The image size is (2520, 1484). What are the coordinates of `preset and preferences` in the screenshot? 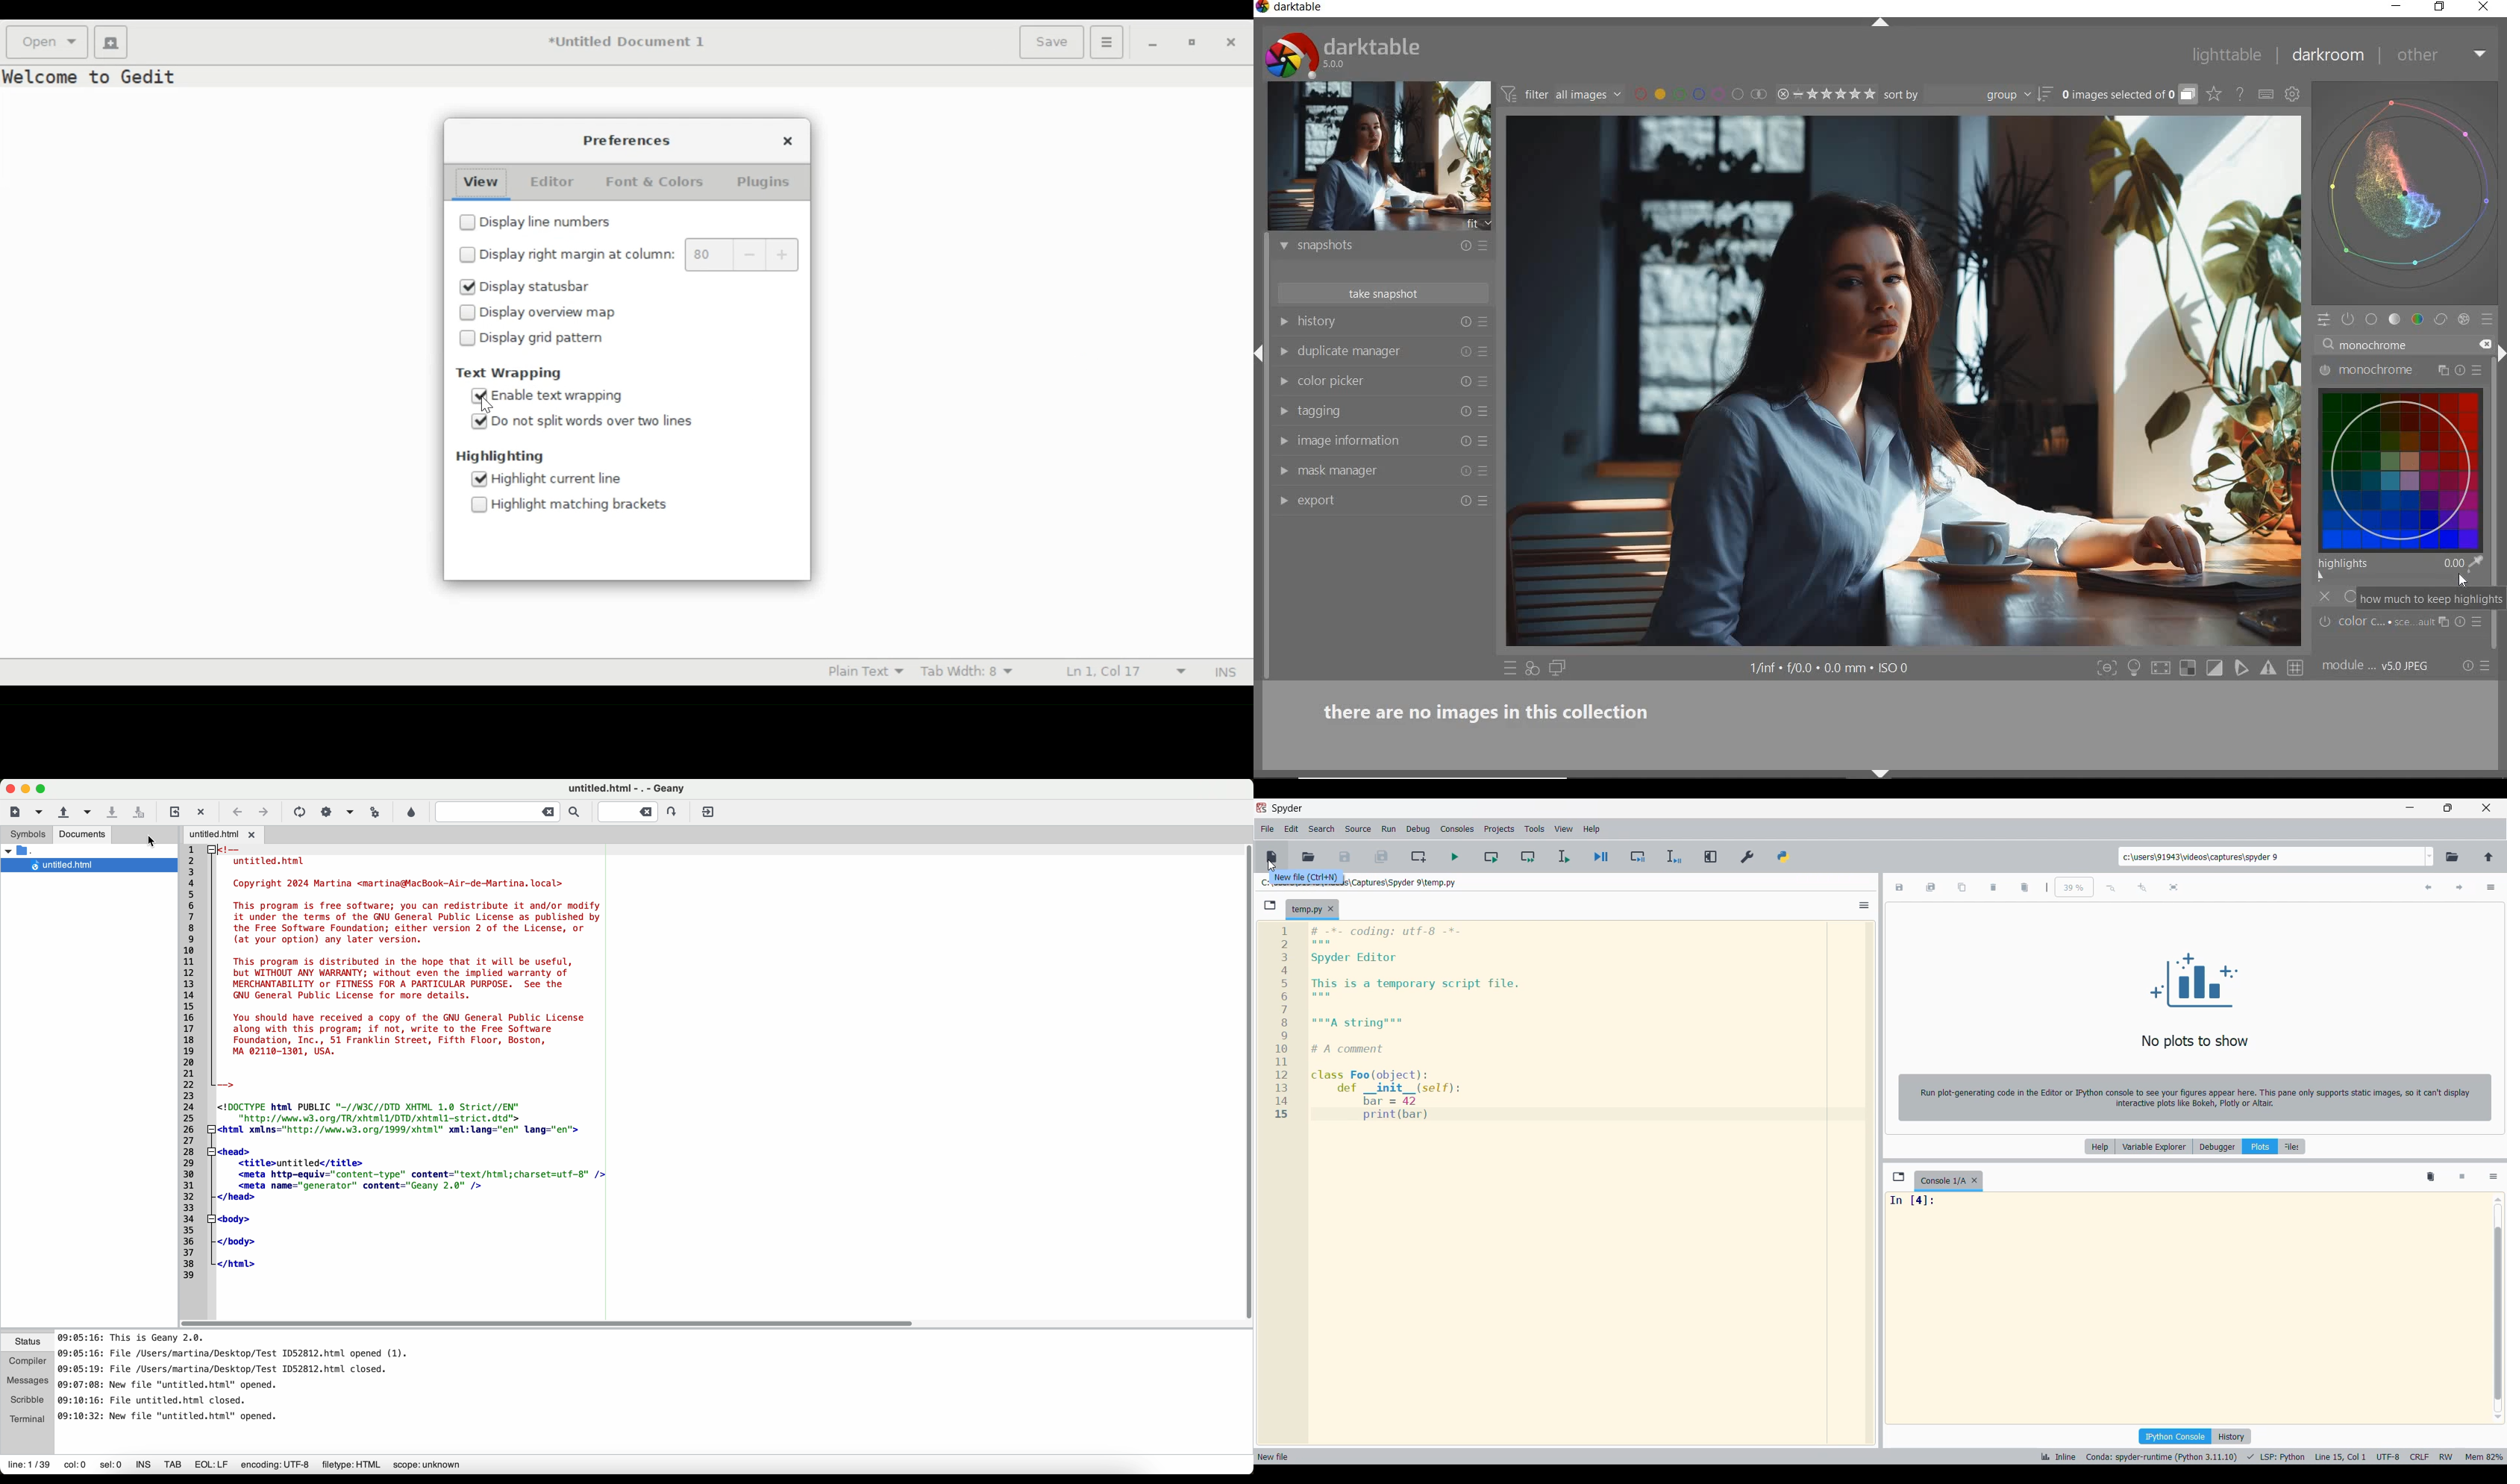 It's located at (1486, 412).